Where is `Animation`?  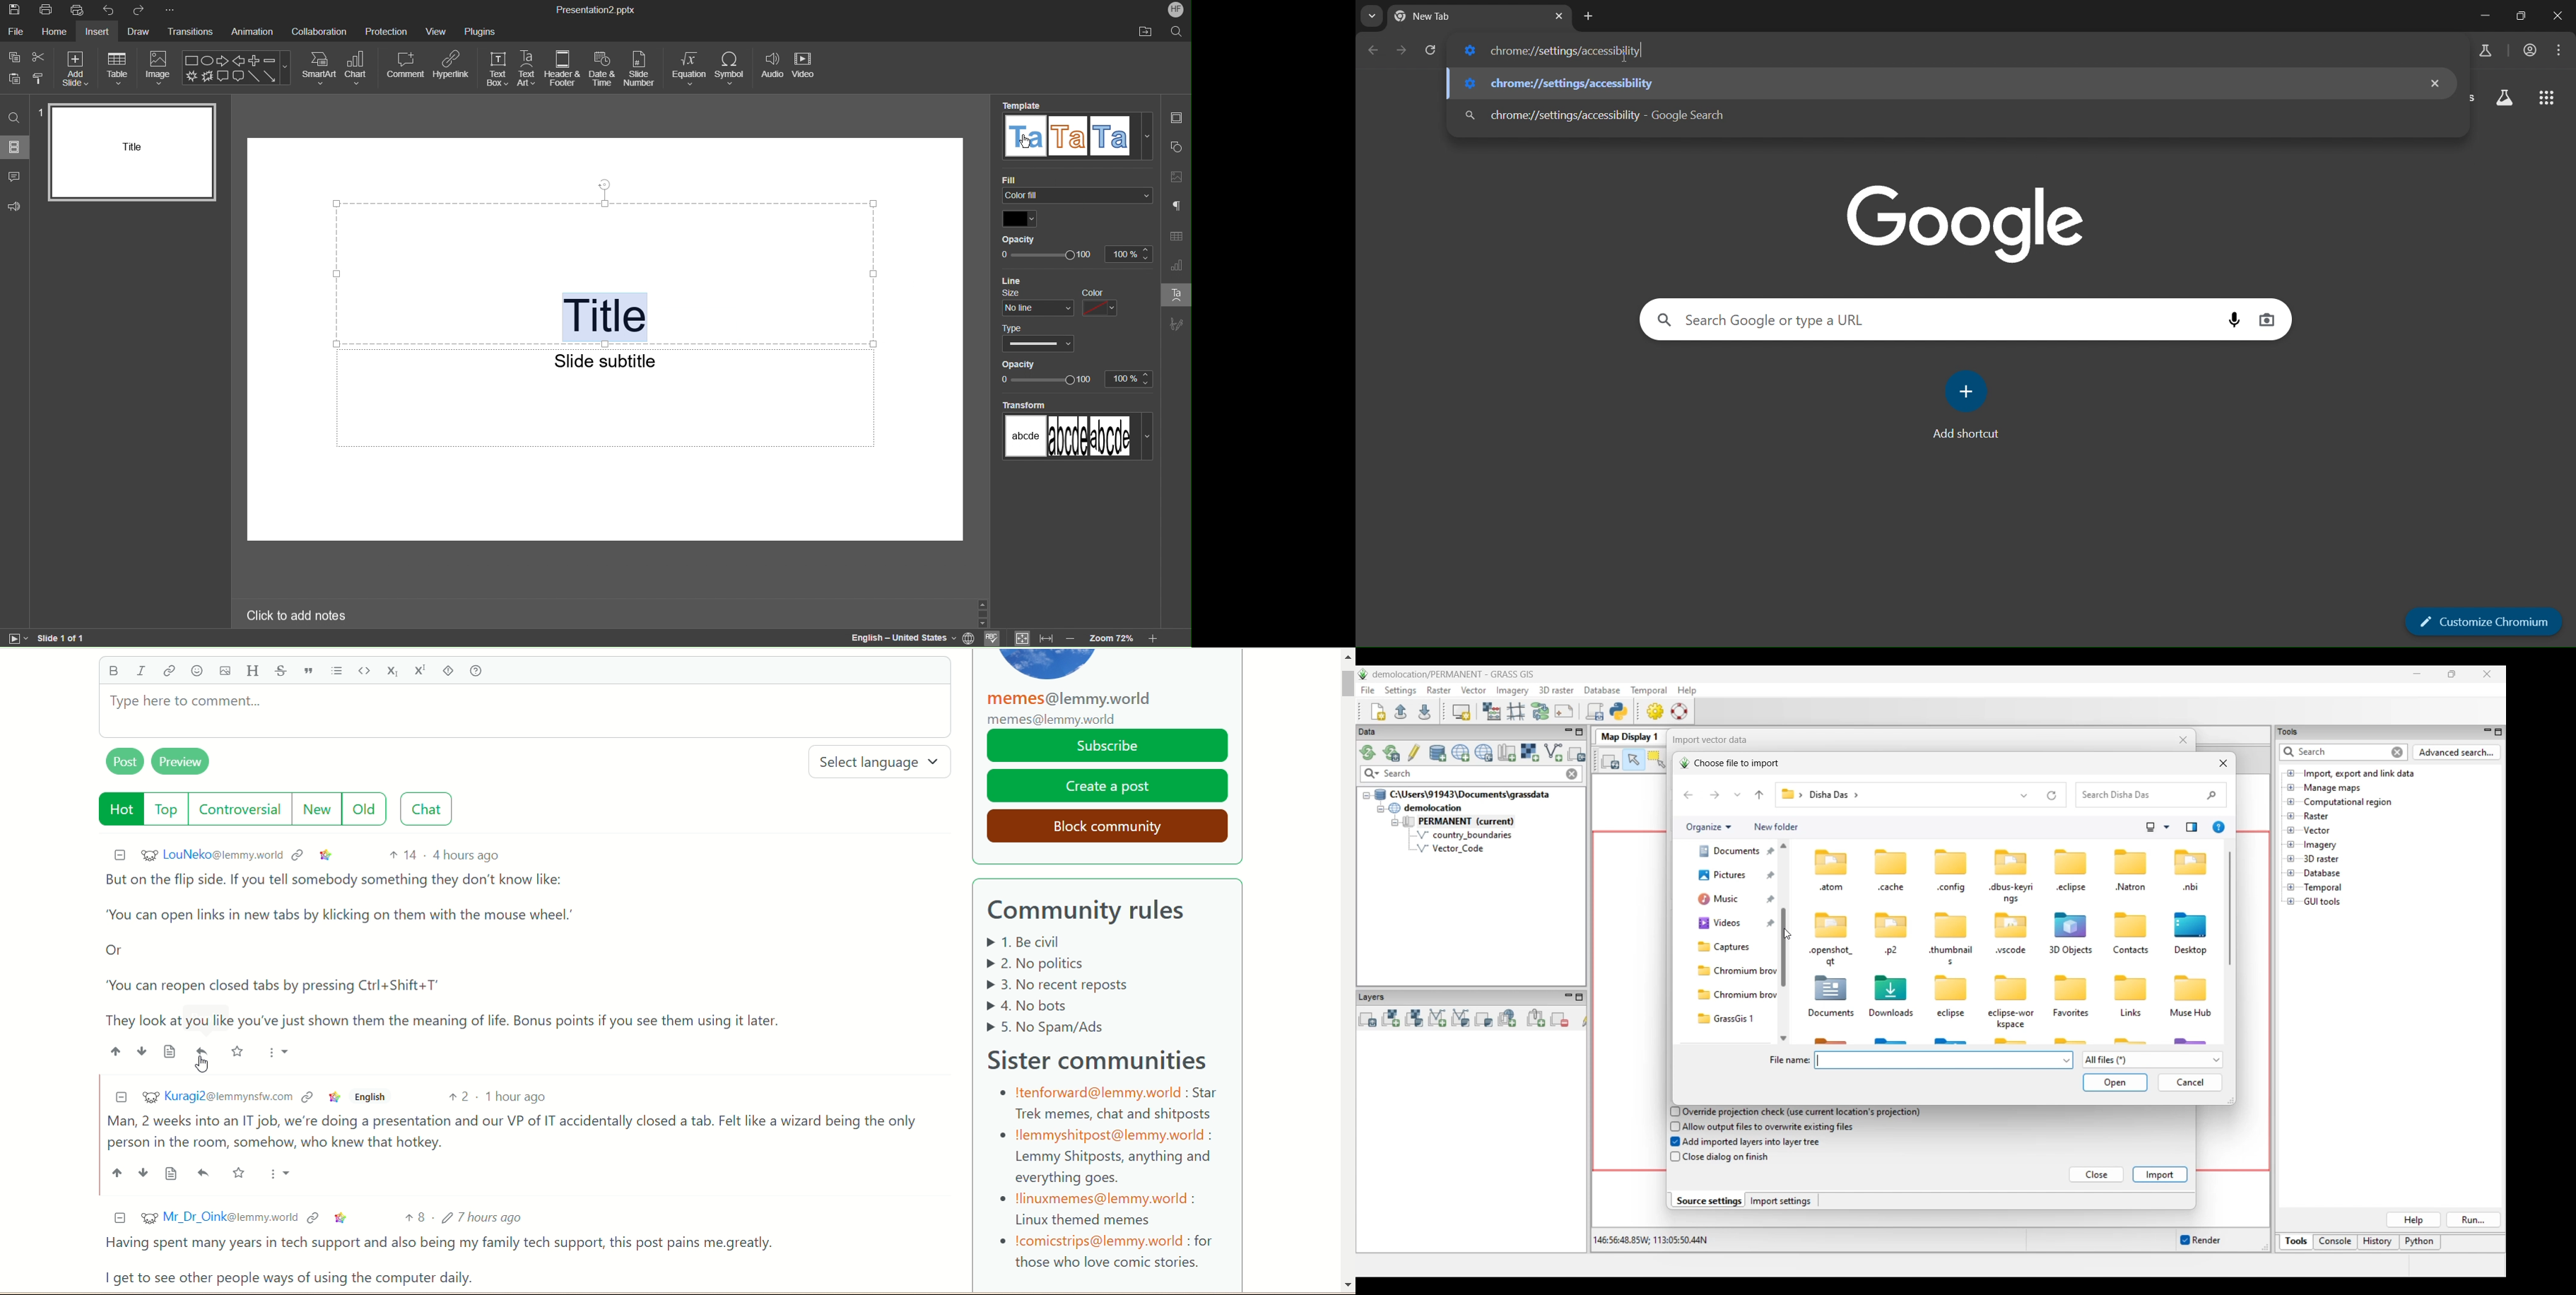
Animation is located at coordinates (250, 32).